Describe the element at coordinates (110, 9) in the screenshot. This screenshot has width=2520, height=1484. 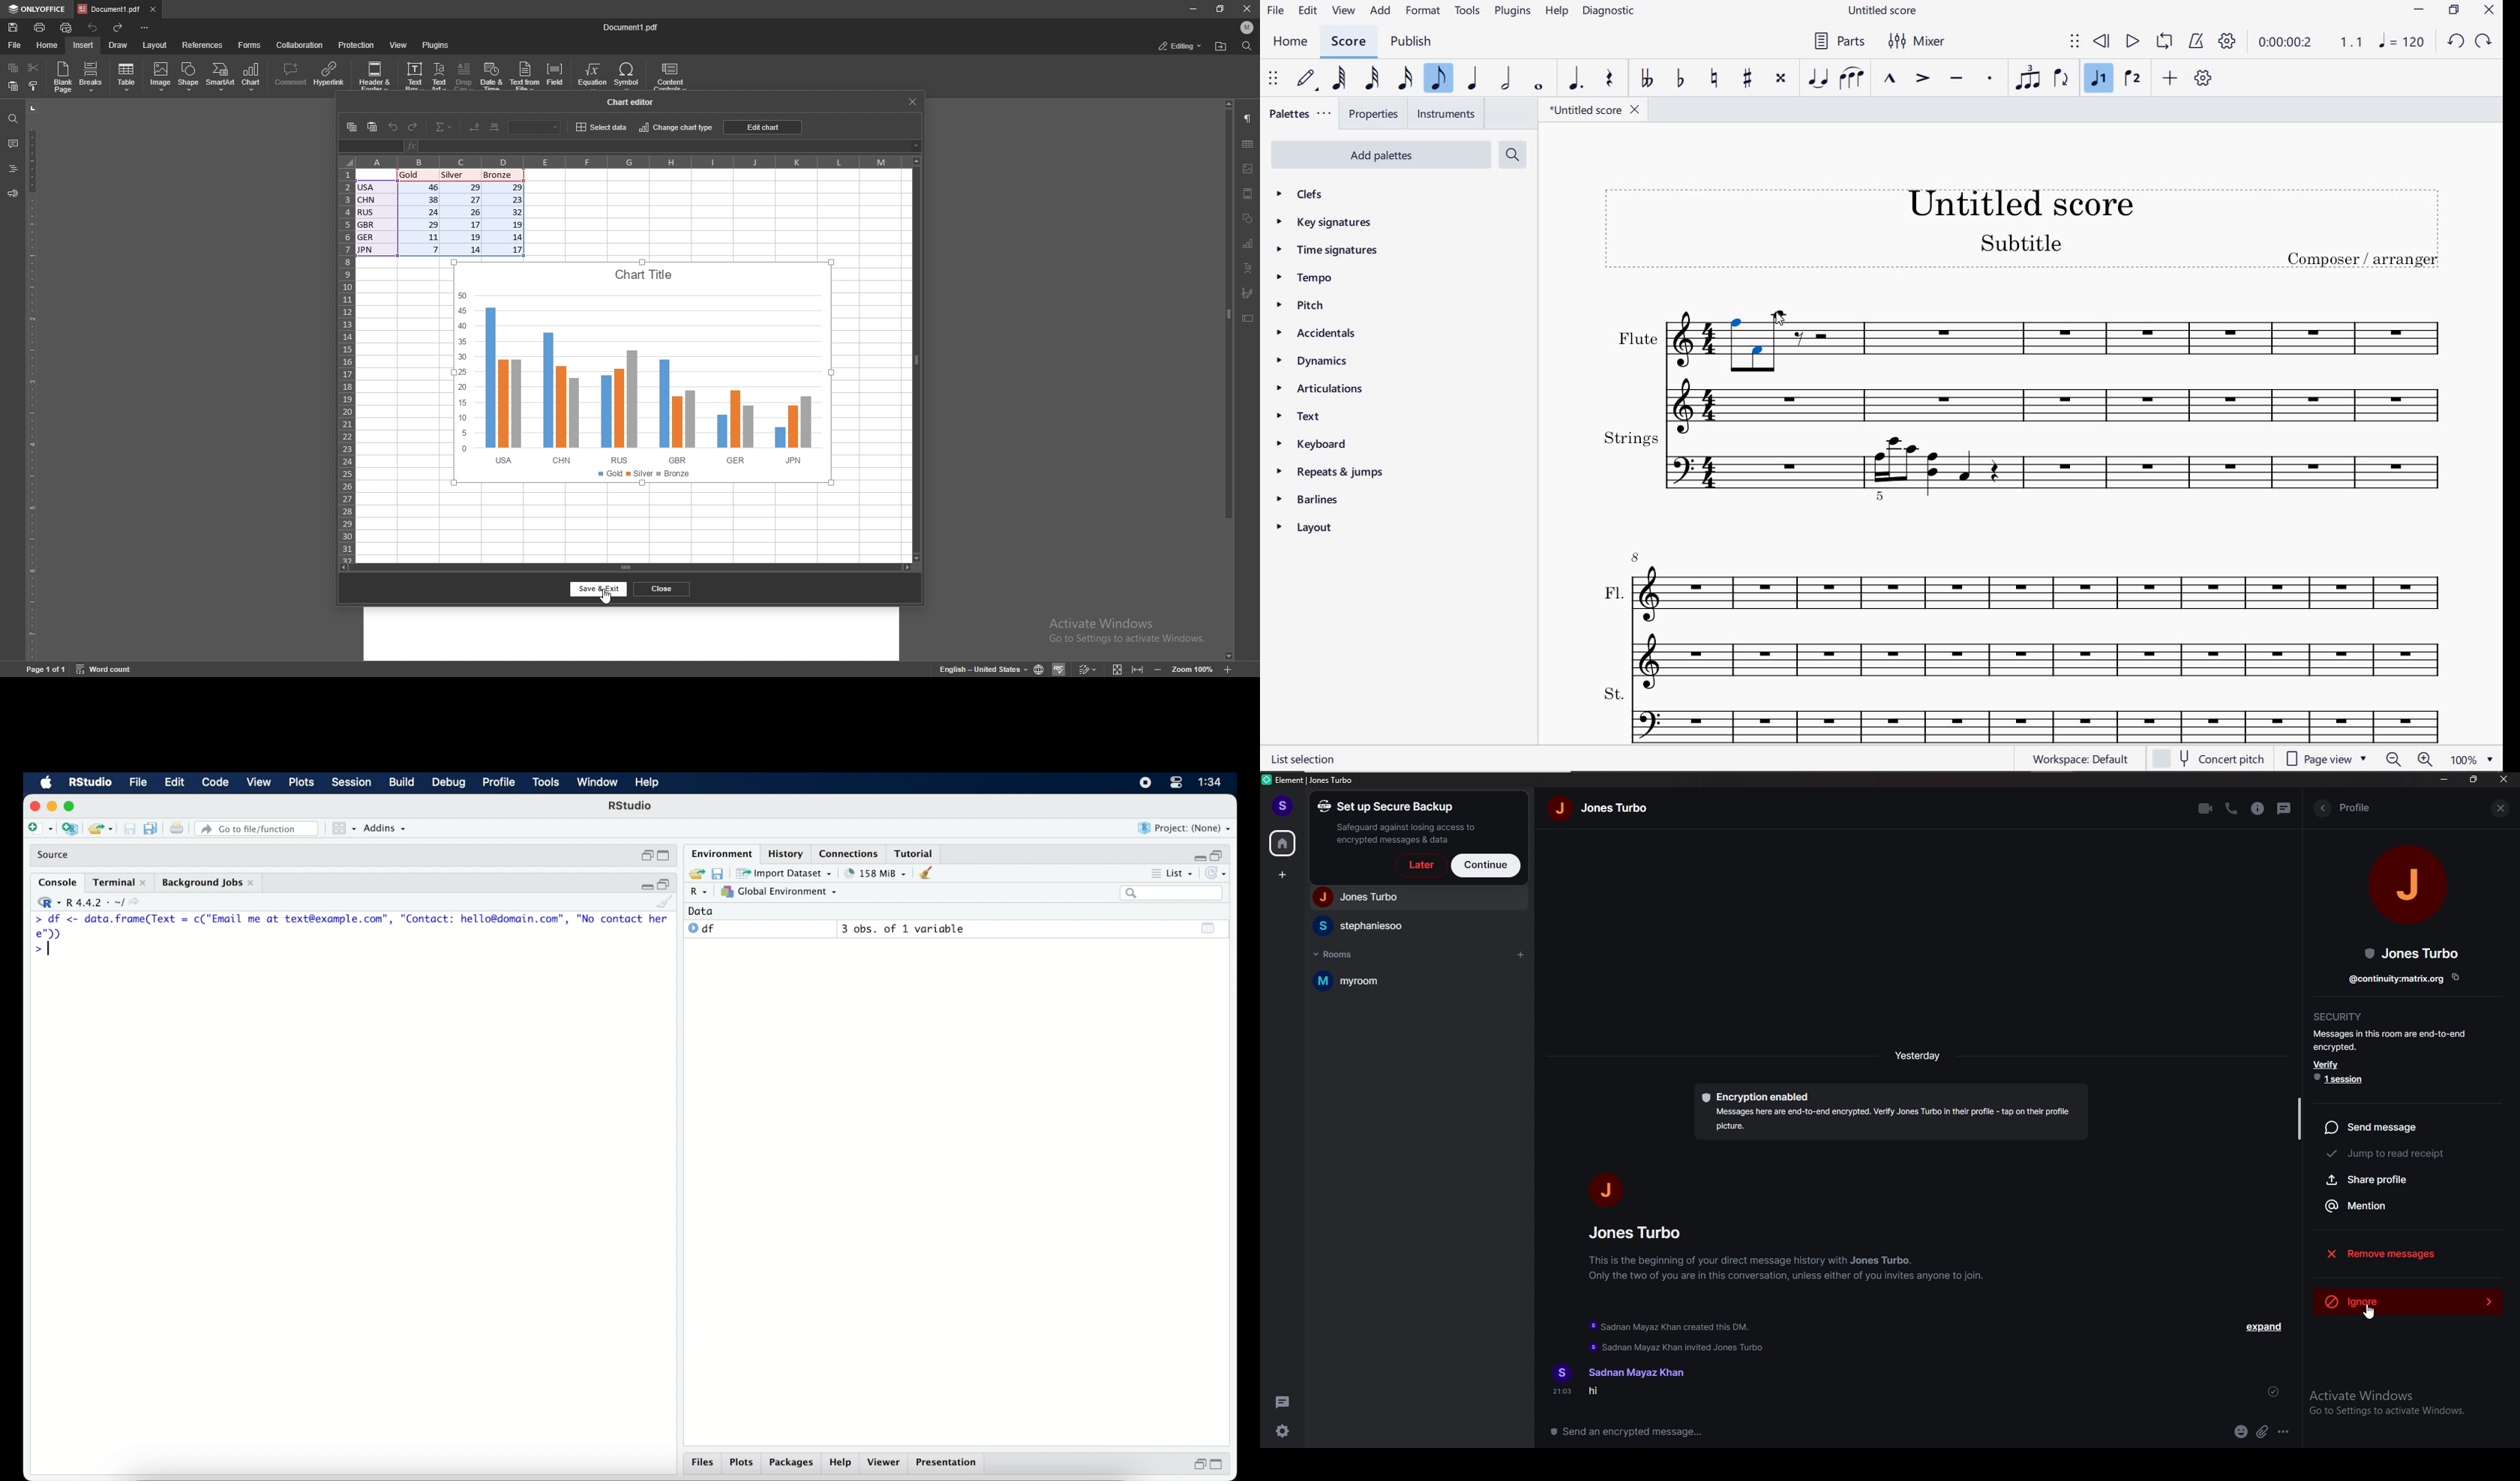
I see `tab` at that location.